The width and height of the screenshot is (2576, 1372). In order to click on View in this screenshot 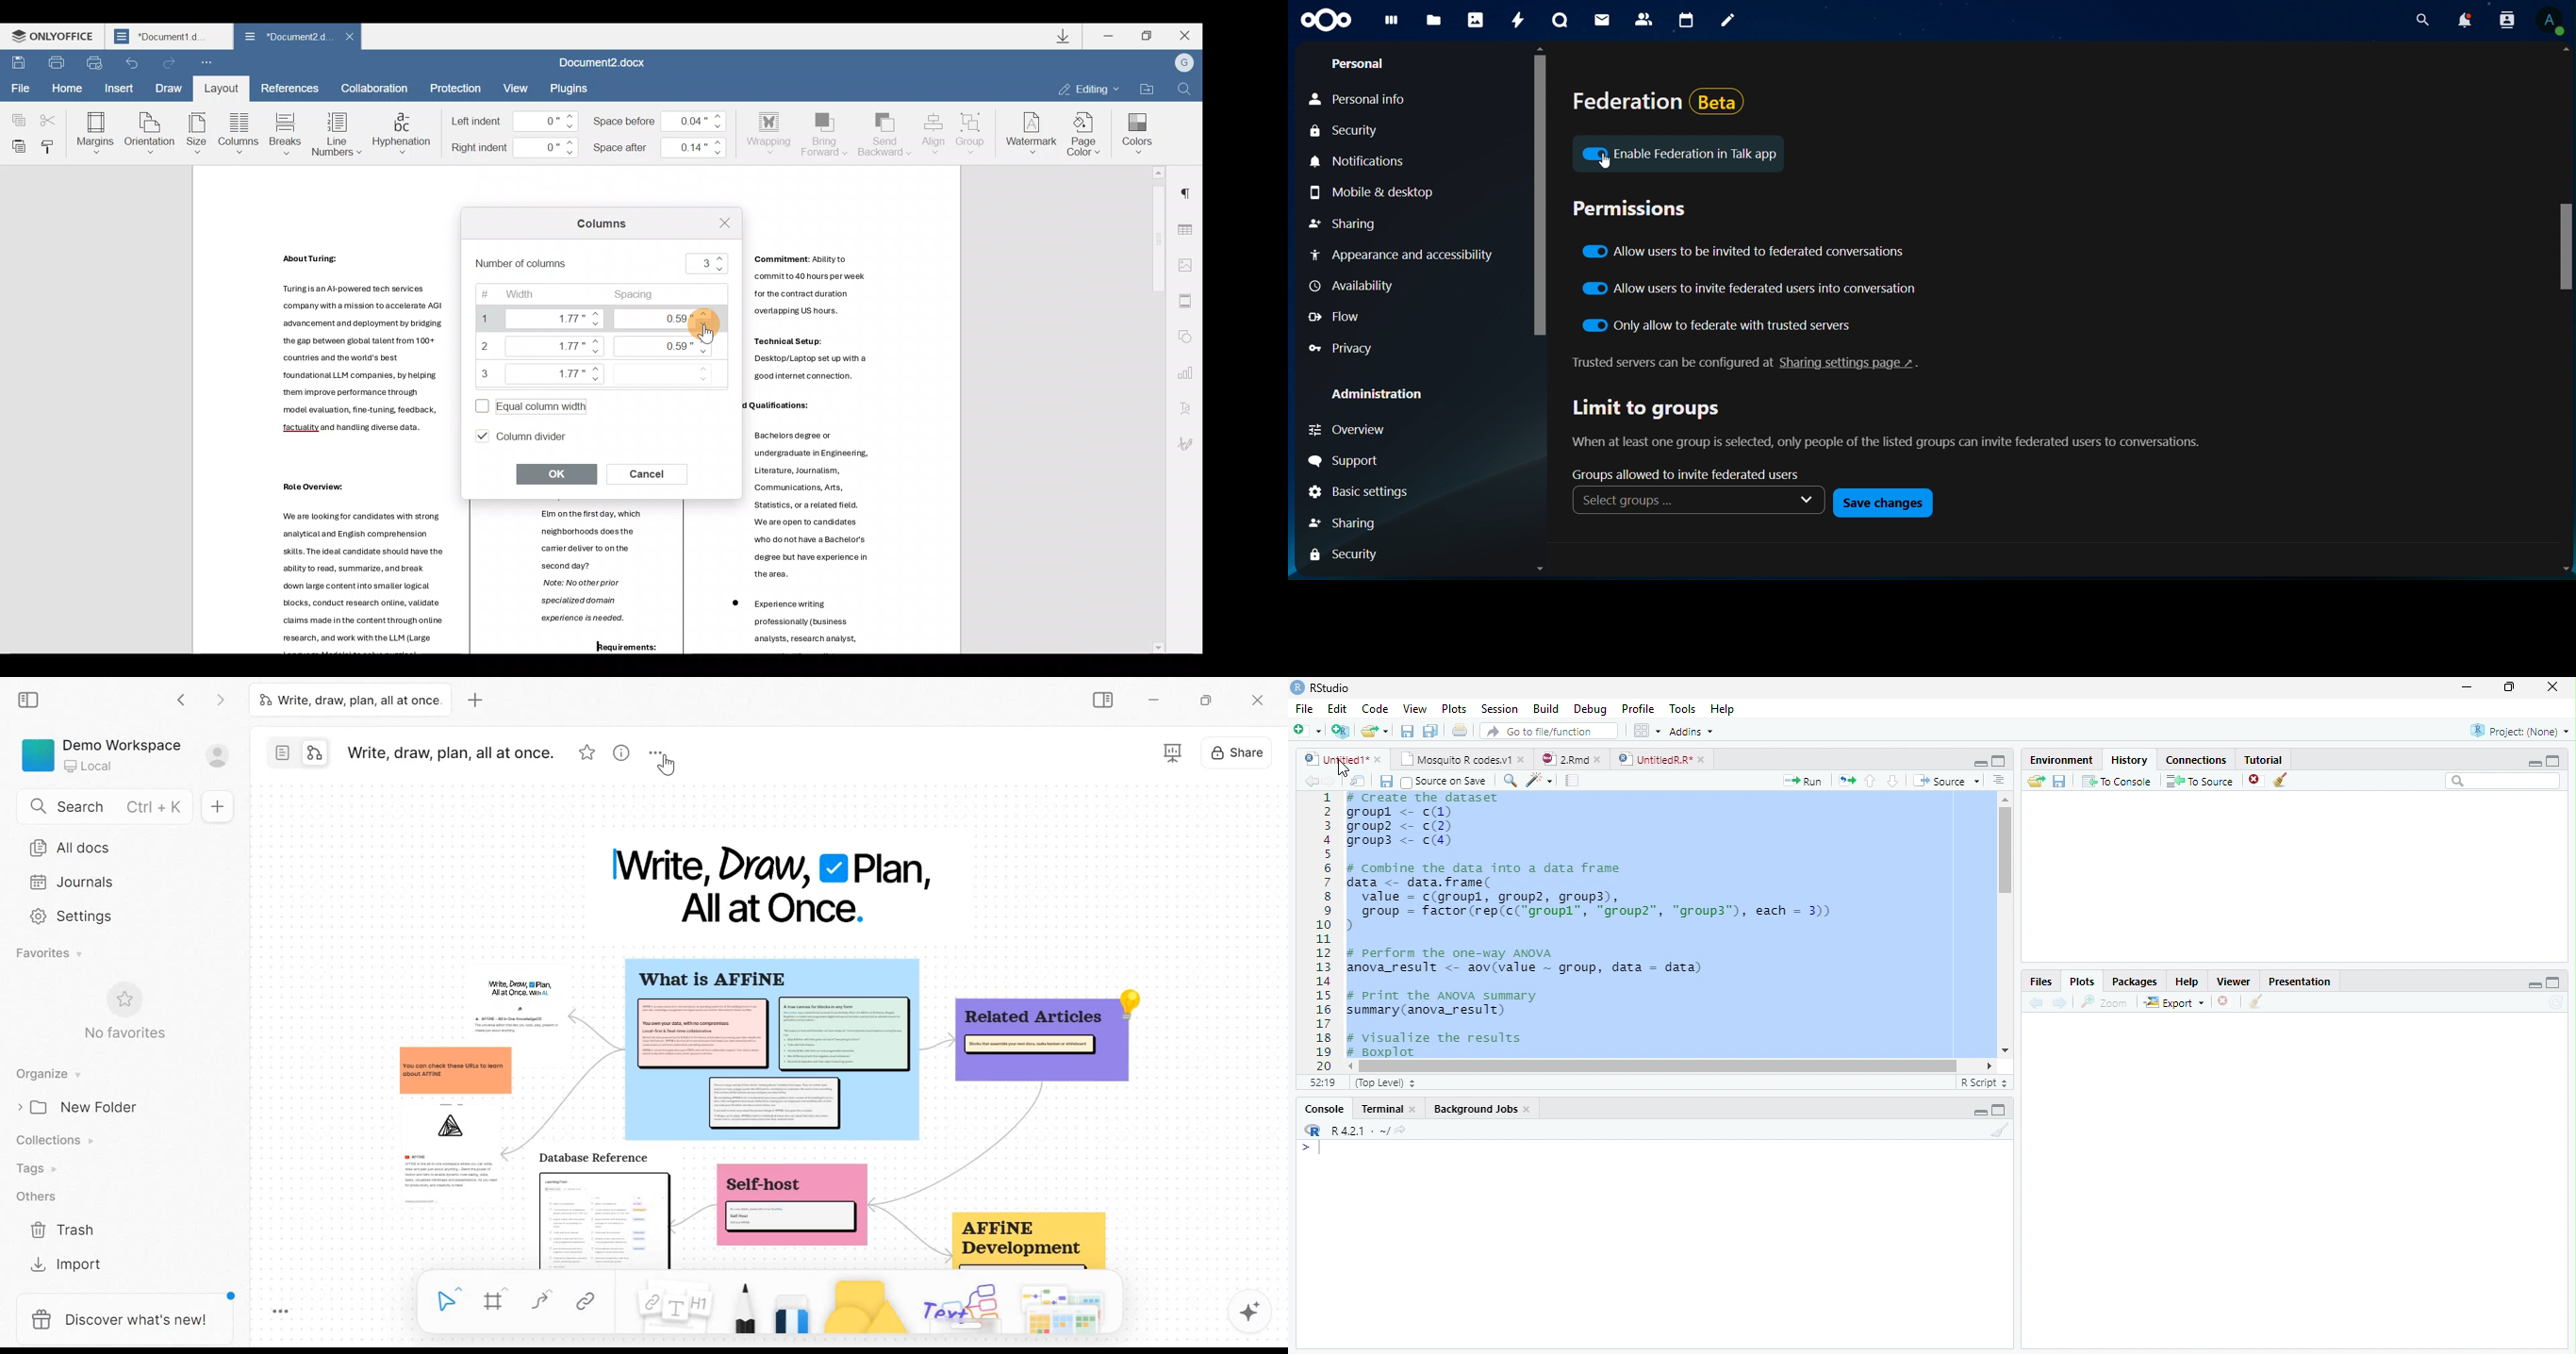, I will do `click(1414, 710)`.